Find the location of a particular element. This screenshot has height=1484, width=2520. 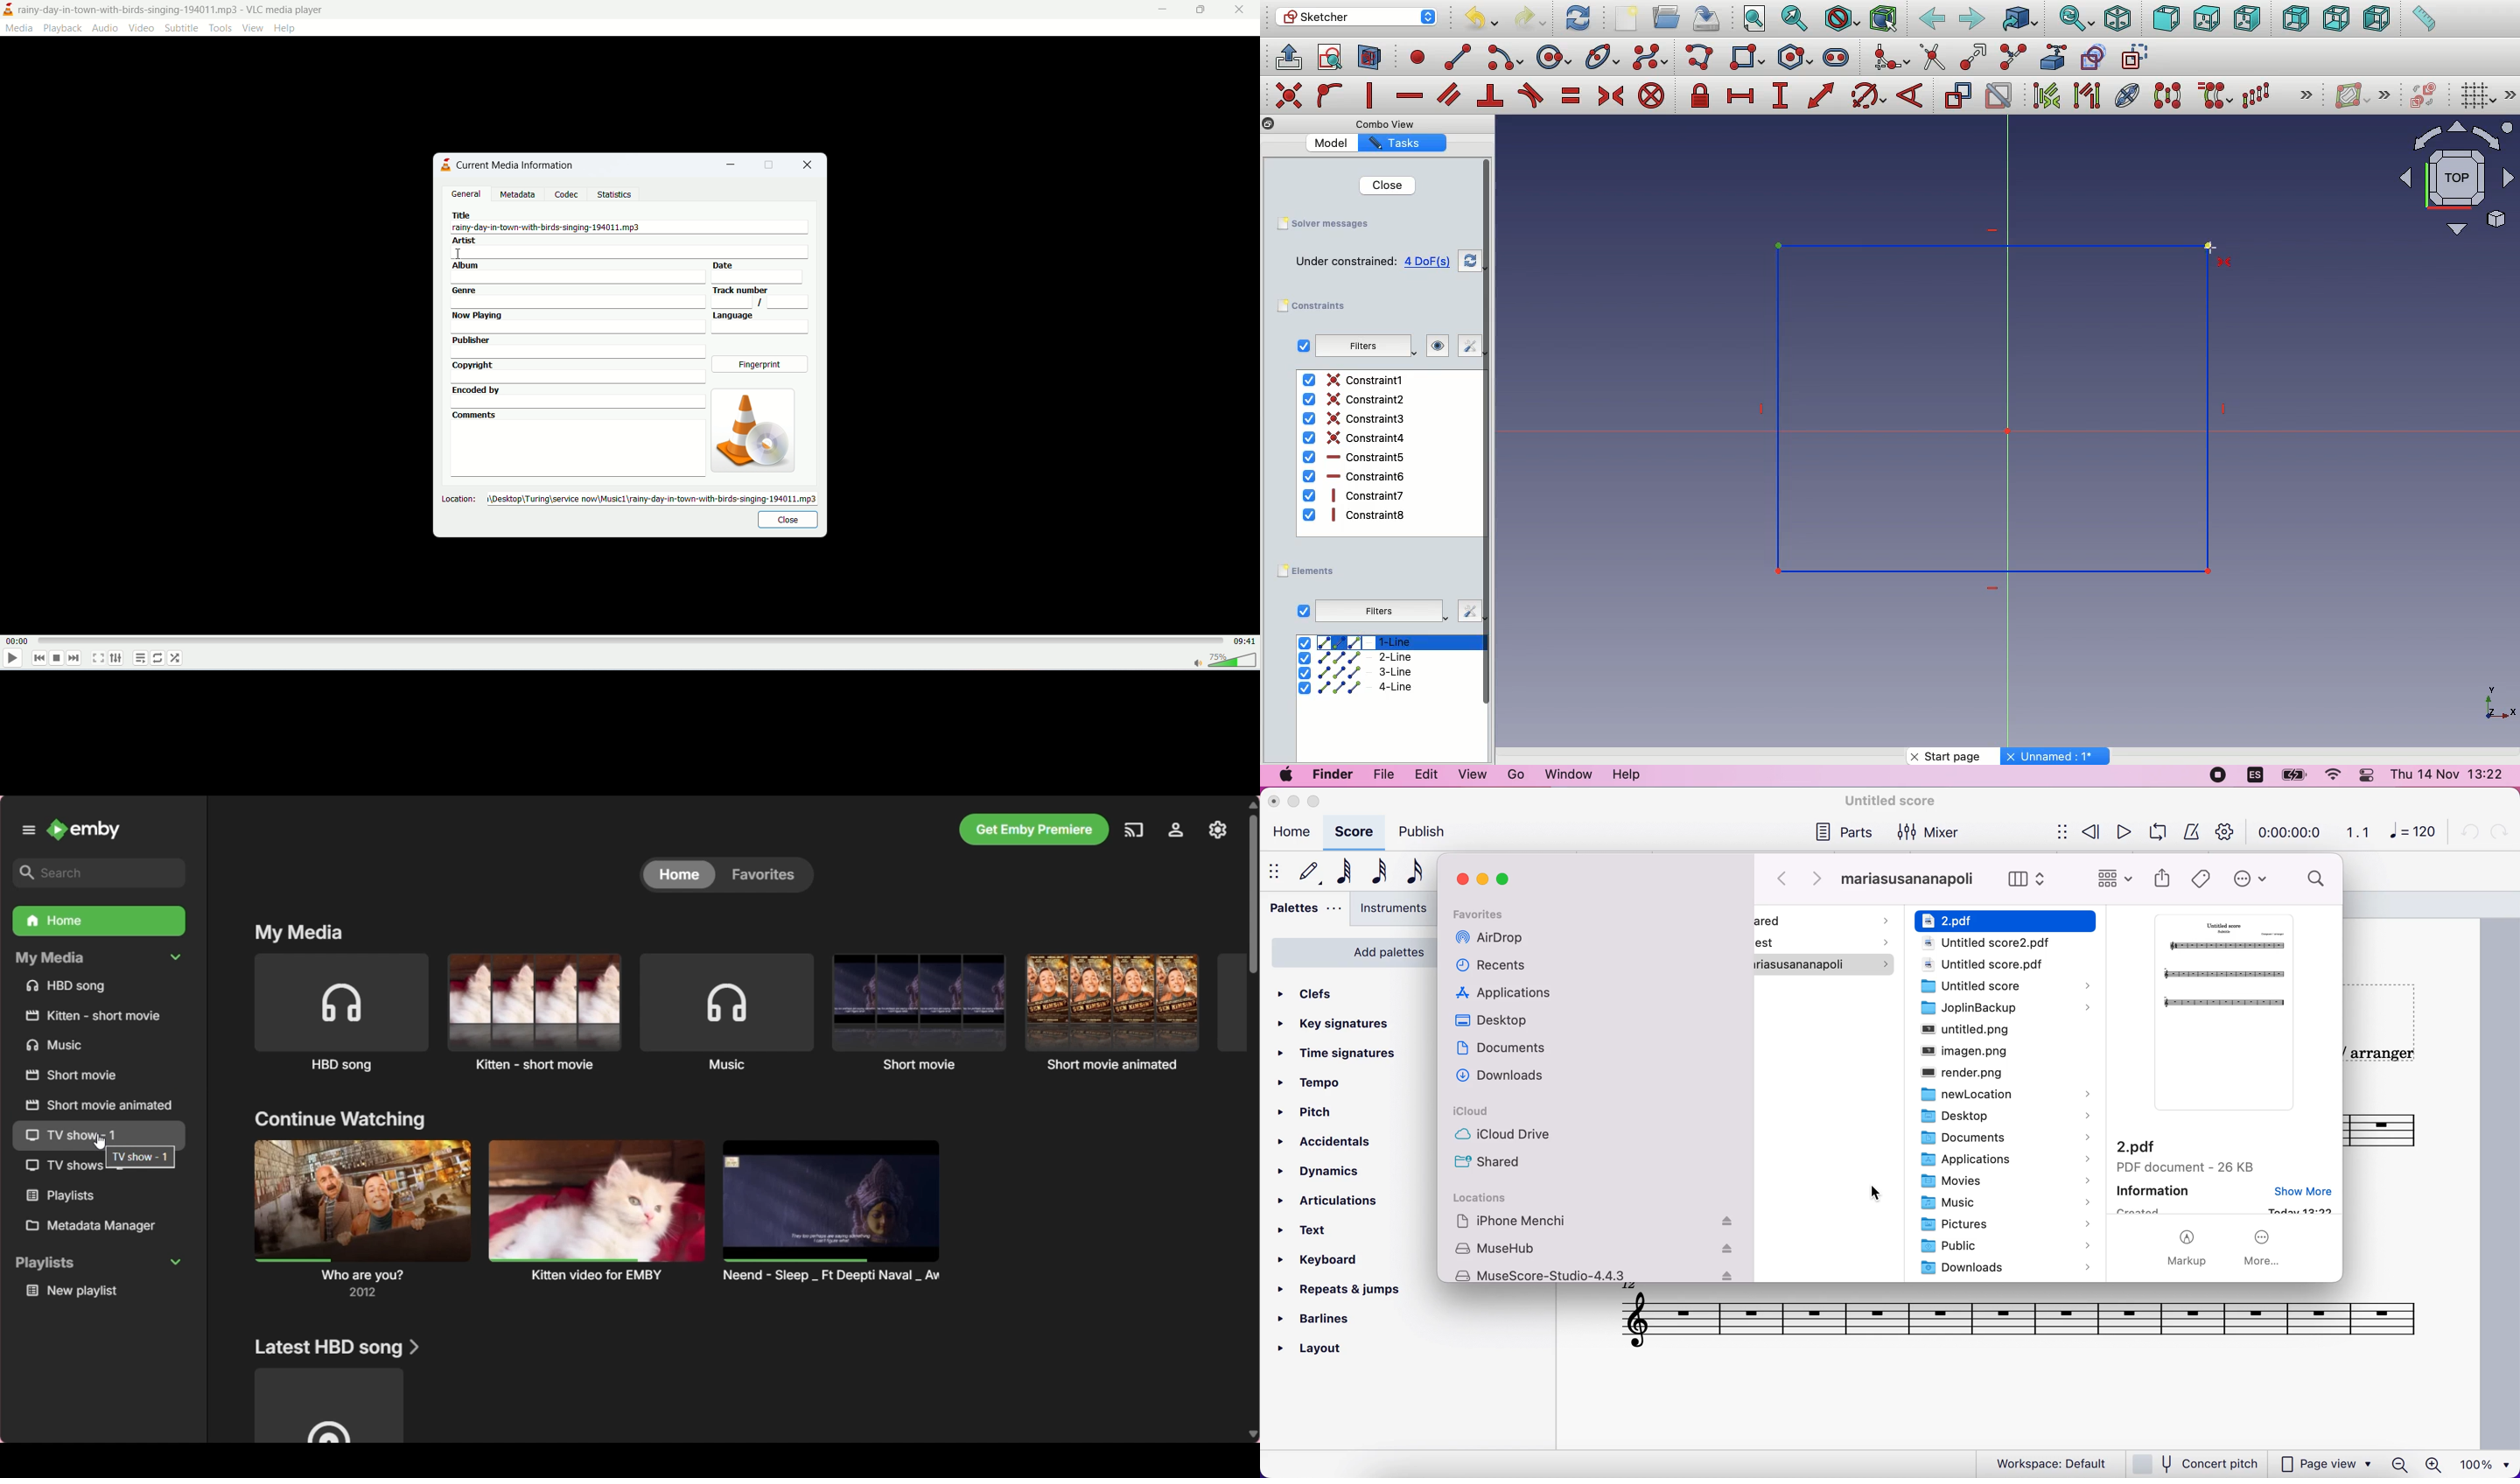

redo is located at coordinates (2499, 835).